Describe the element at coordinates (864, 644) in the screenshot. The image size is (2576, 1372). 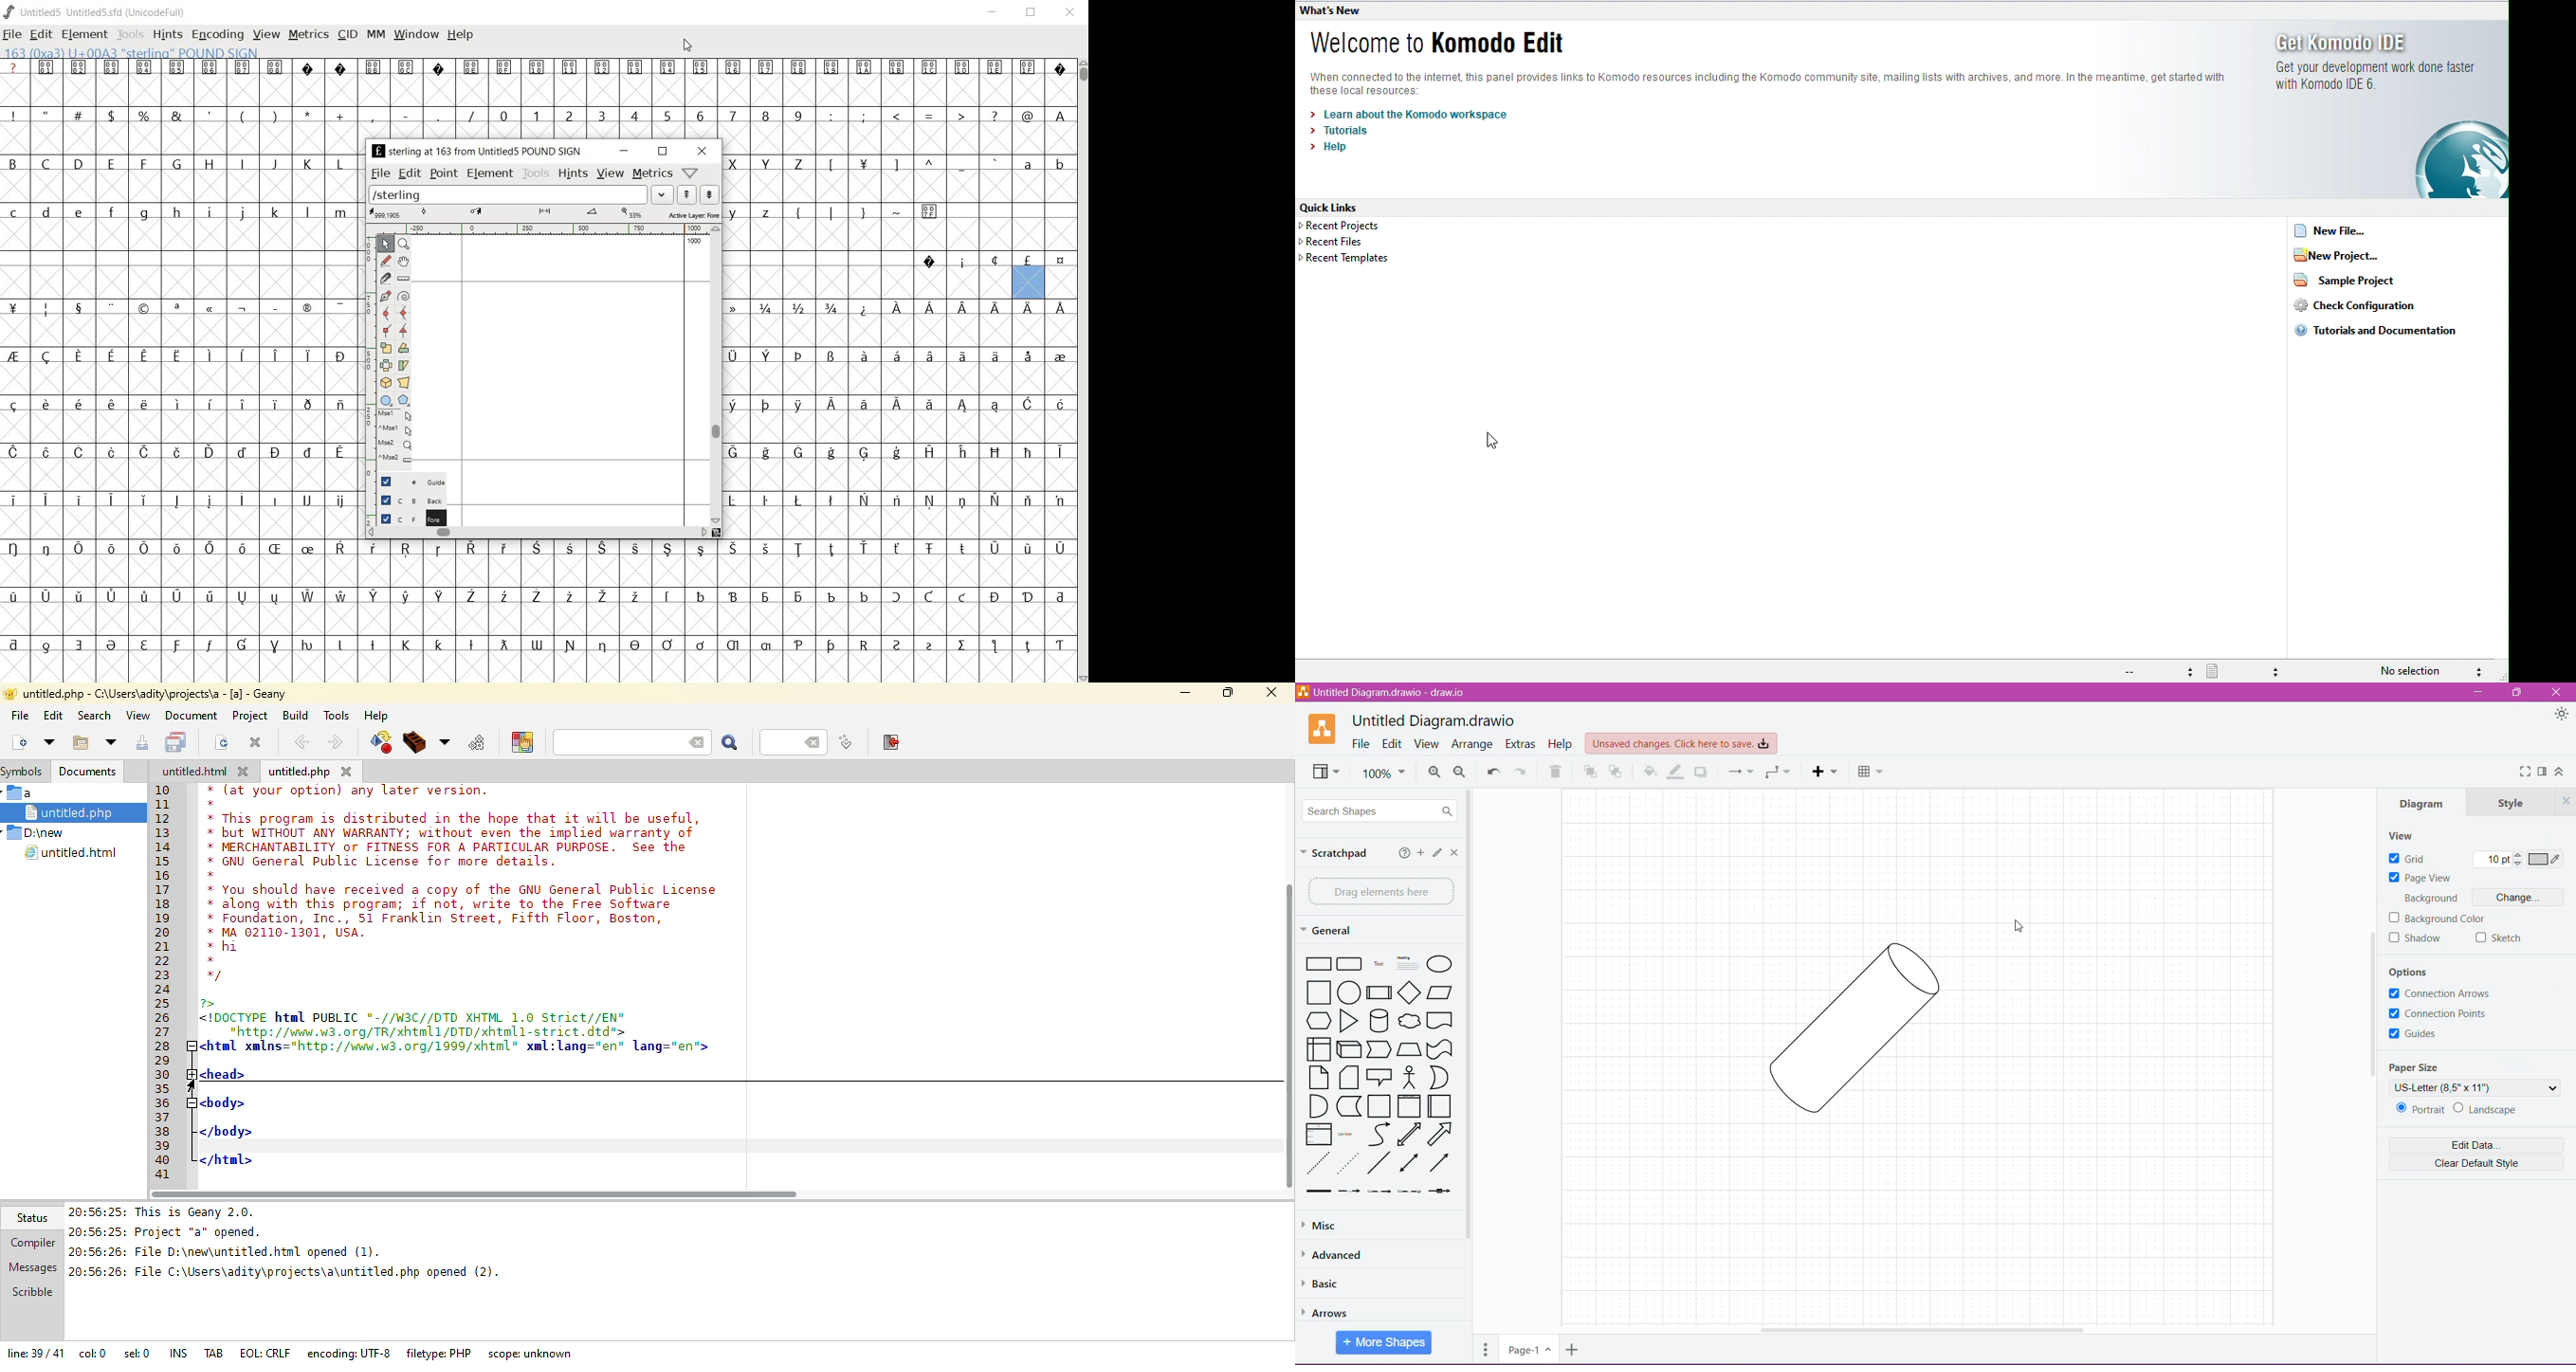
I see `Symbol` at that location.